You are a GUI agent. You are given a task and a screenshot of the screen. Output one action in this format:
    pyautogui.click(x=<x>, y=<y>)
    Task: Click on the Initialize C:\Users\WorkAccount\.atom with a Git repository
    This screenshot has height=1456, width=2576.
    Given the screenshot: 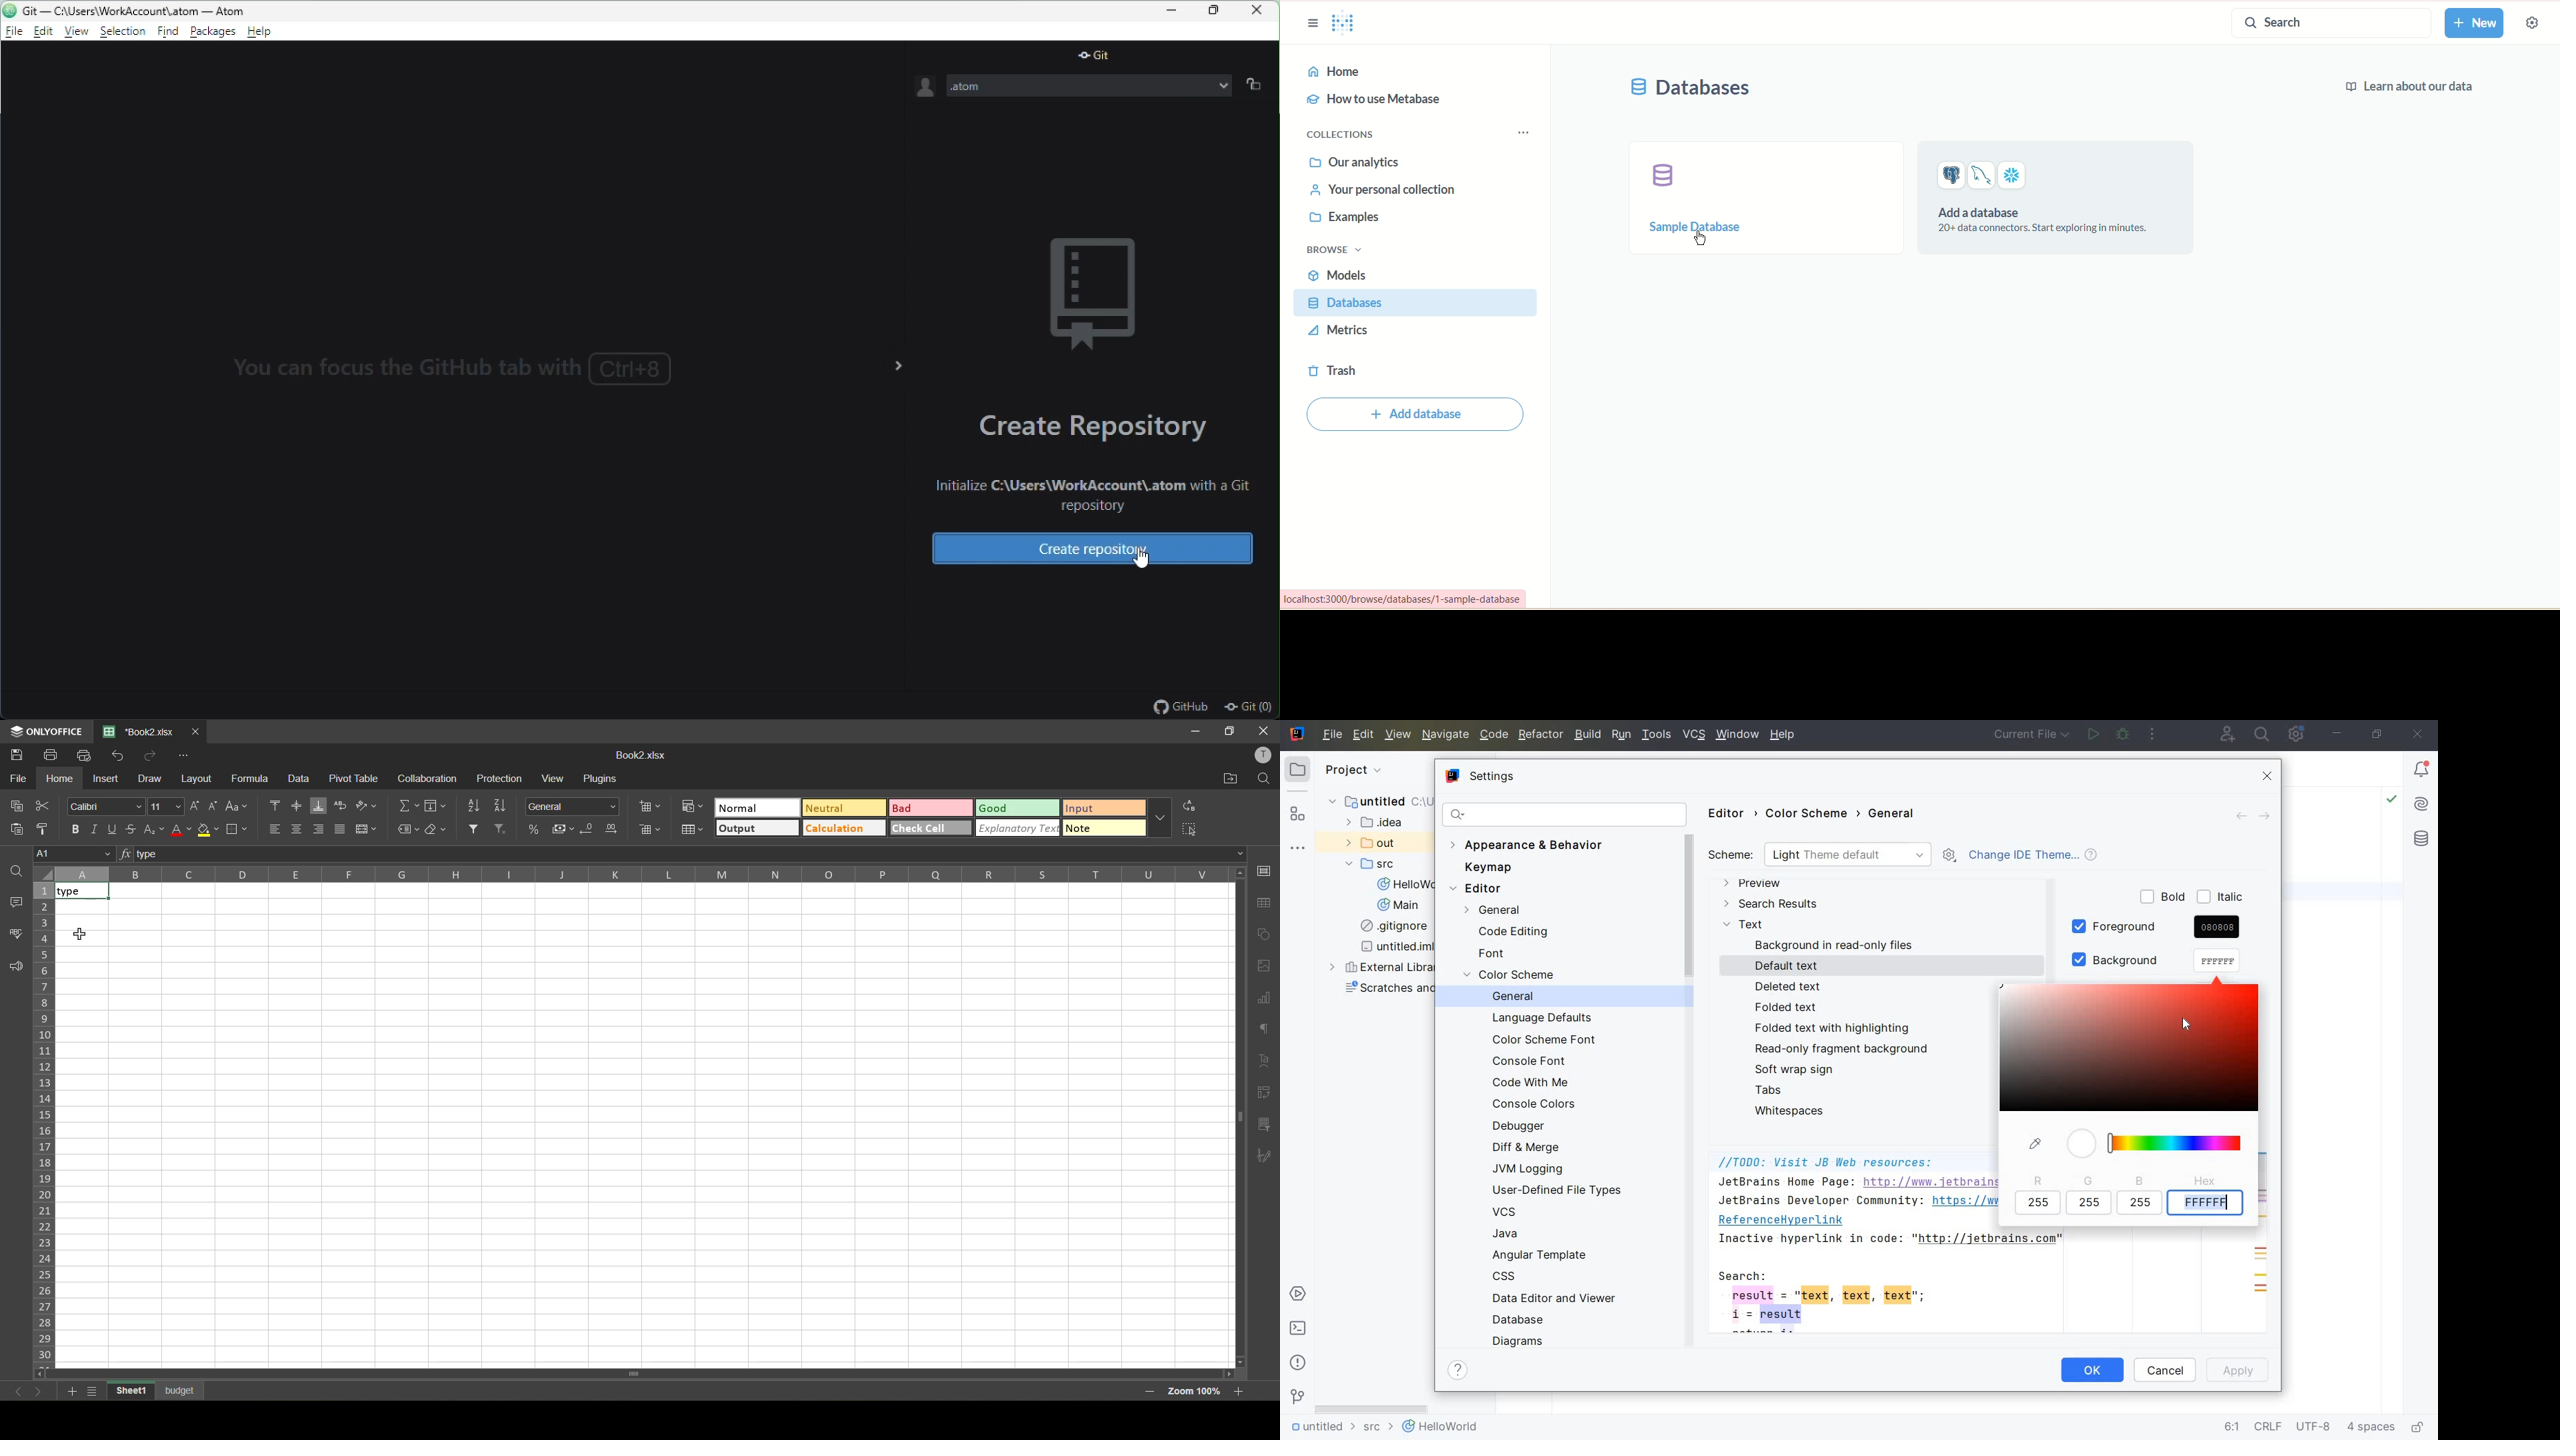 What is the action you would take?
    pyautogui.click(x=1087, y=490)
    